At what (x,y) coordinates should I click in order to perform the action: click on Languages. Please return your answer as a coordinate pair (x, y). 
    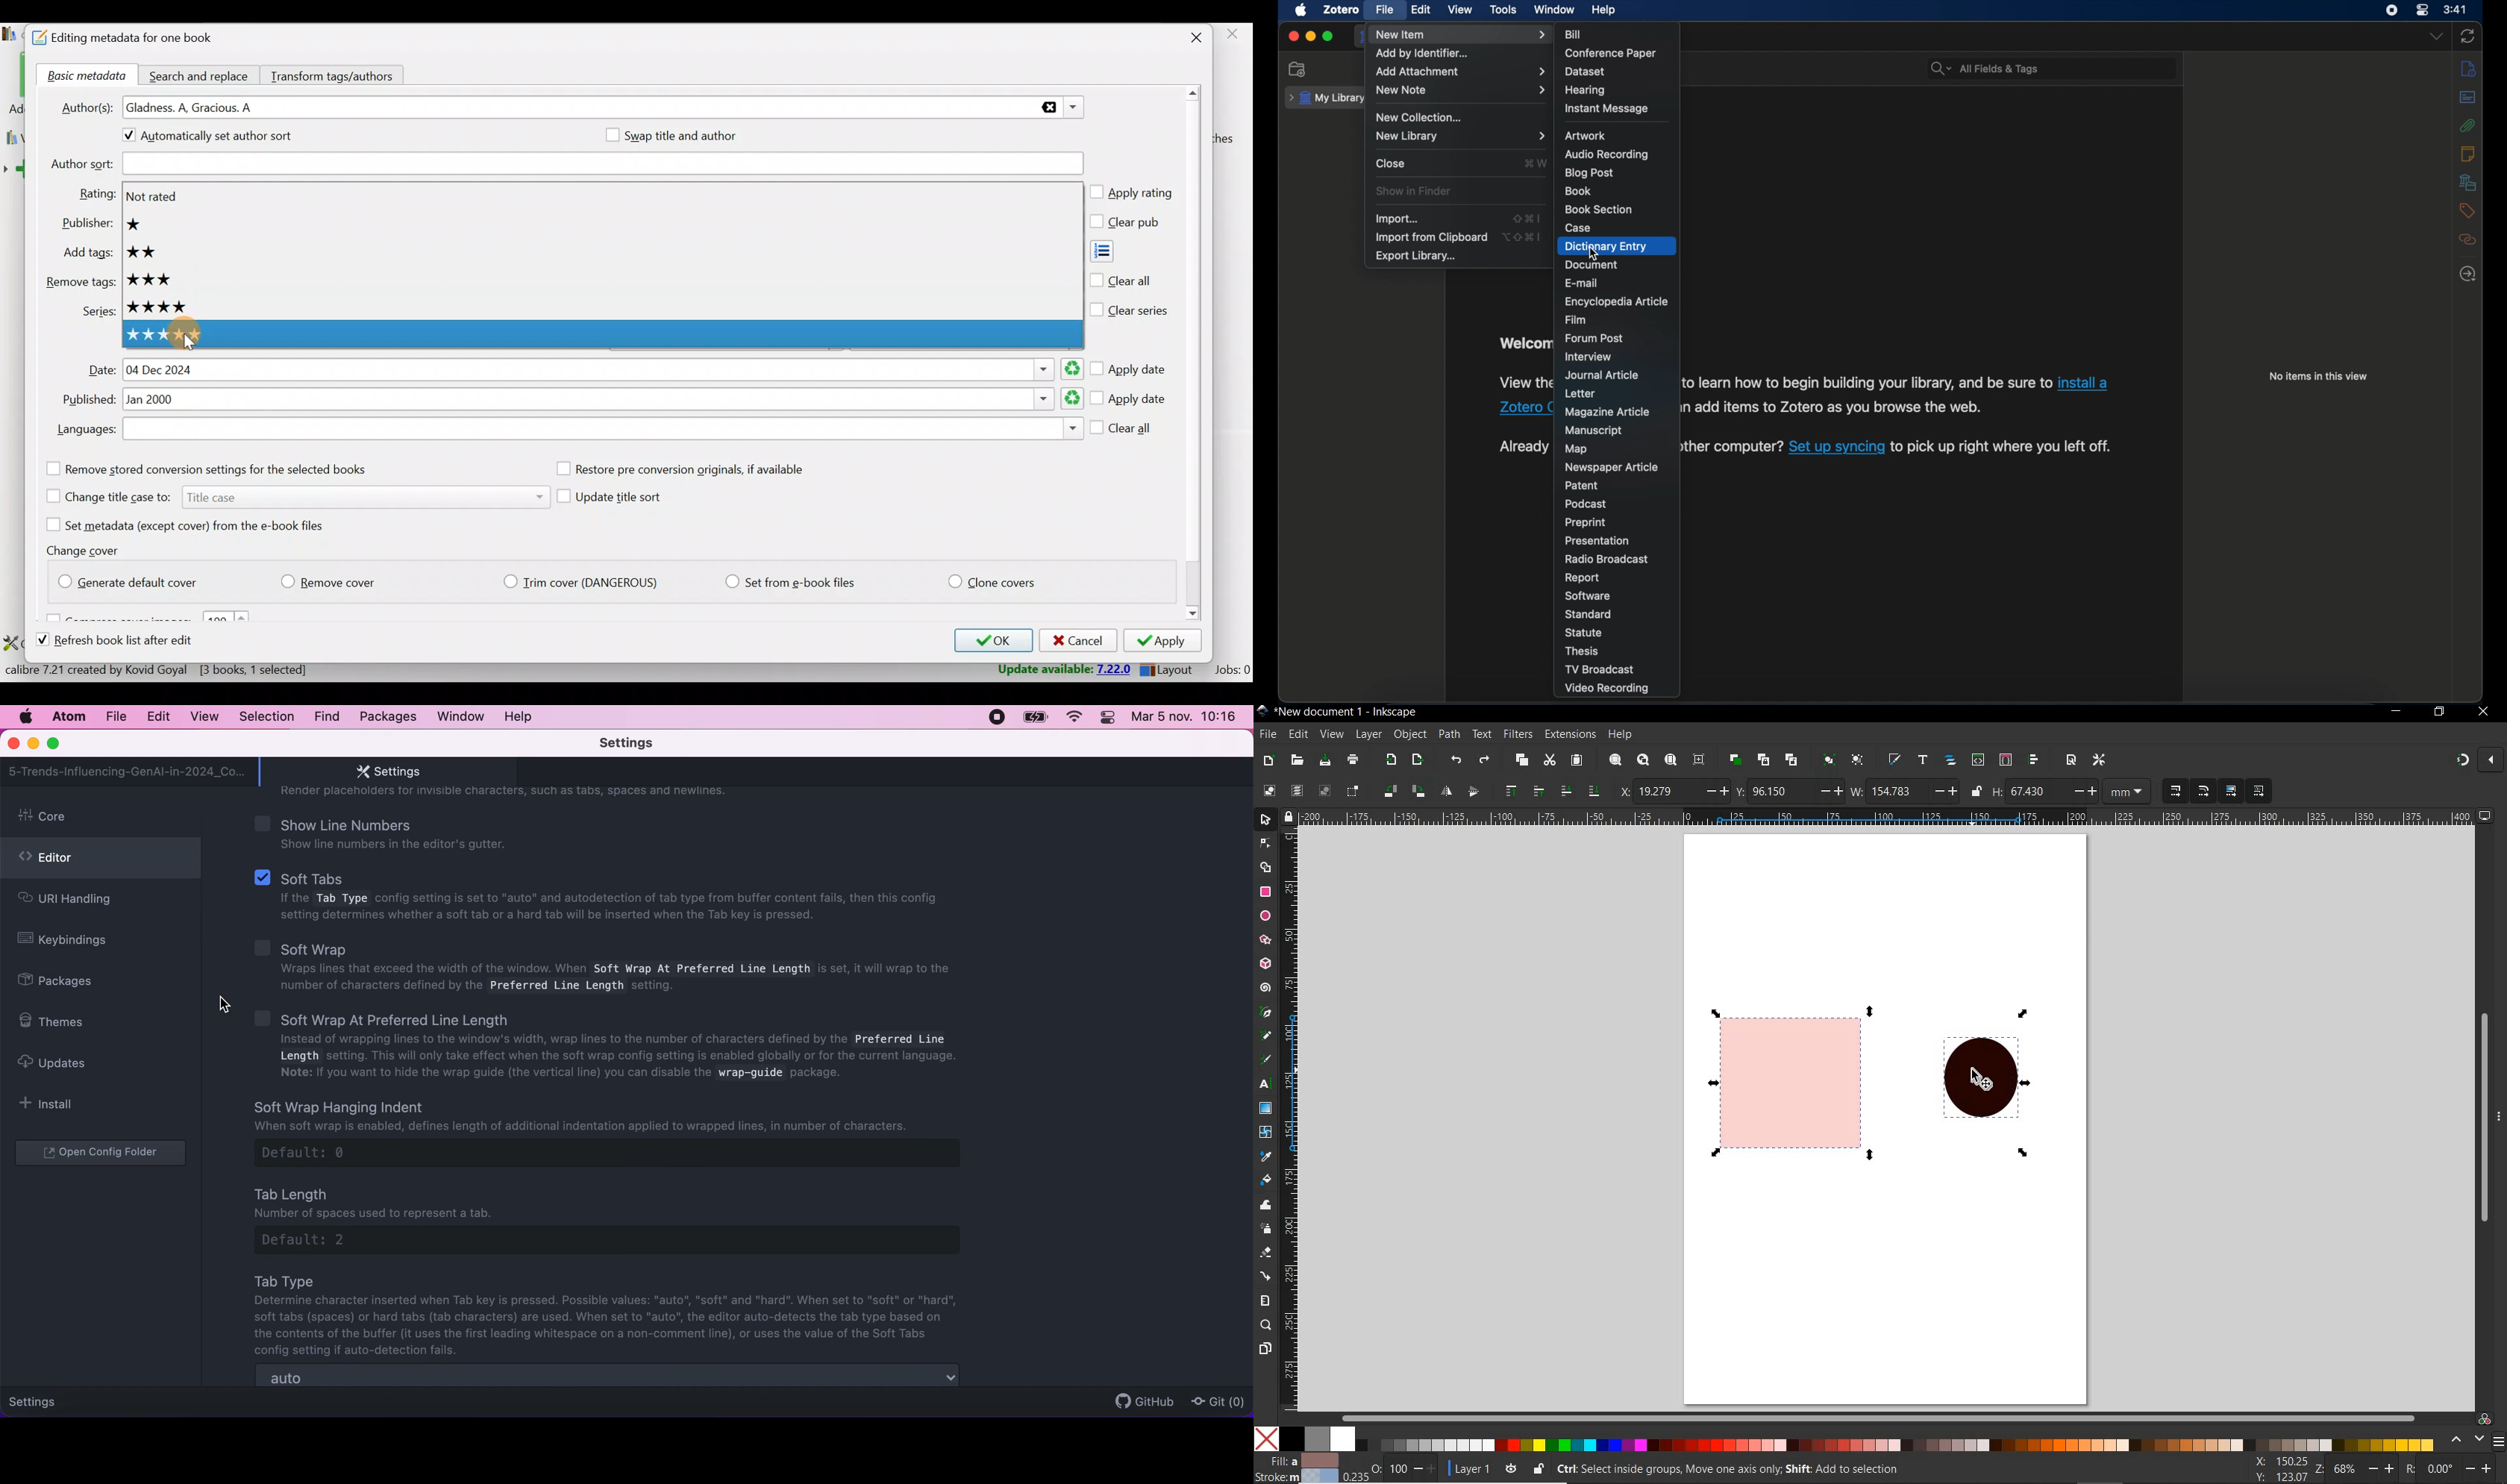
    Looking at the image, I should click on (603, 430).